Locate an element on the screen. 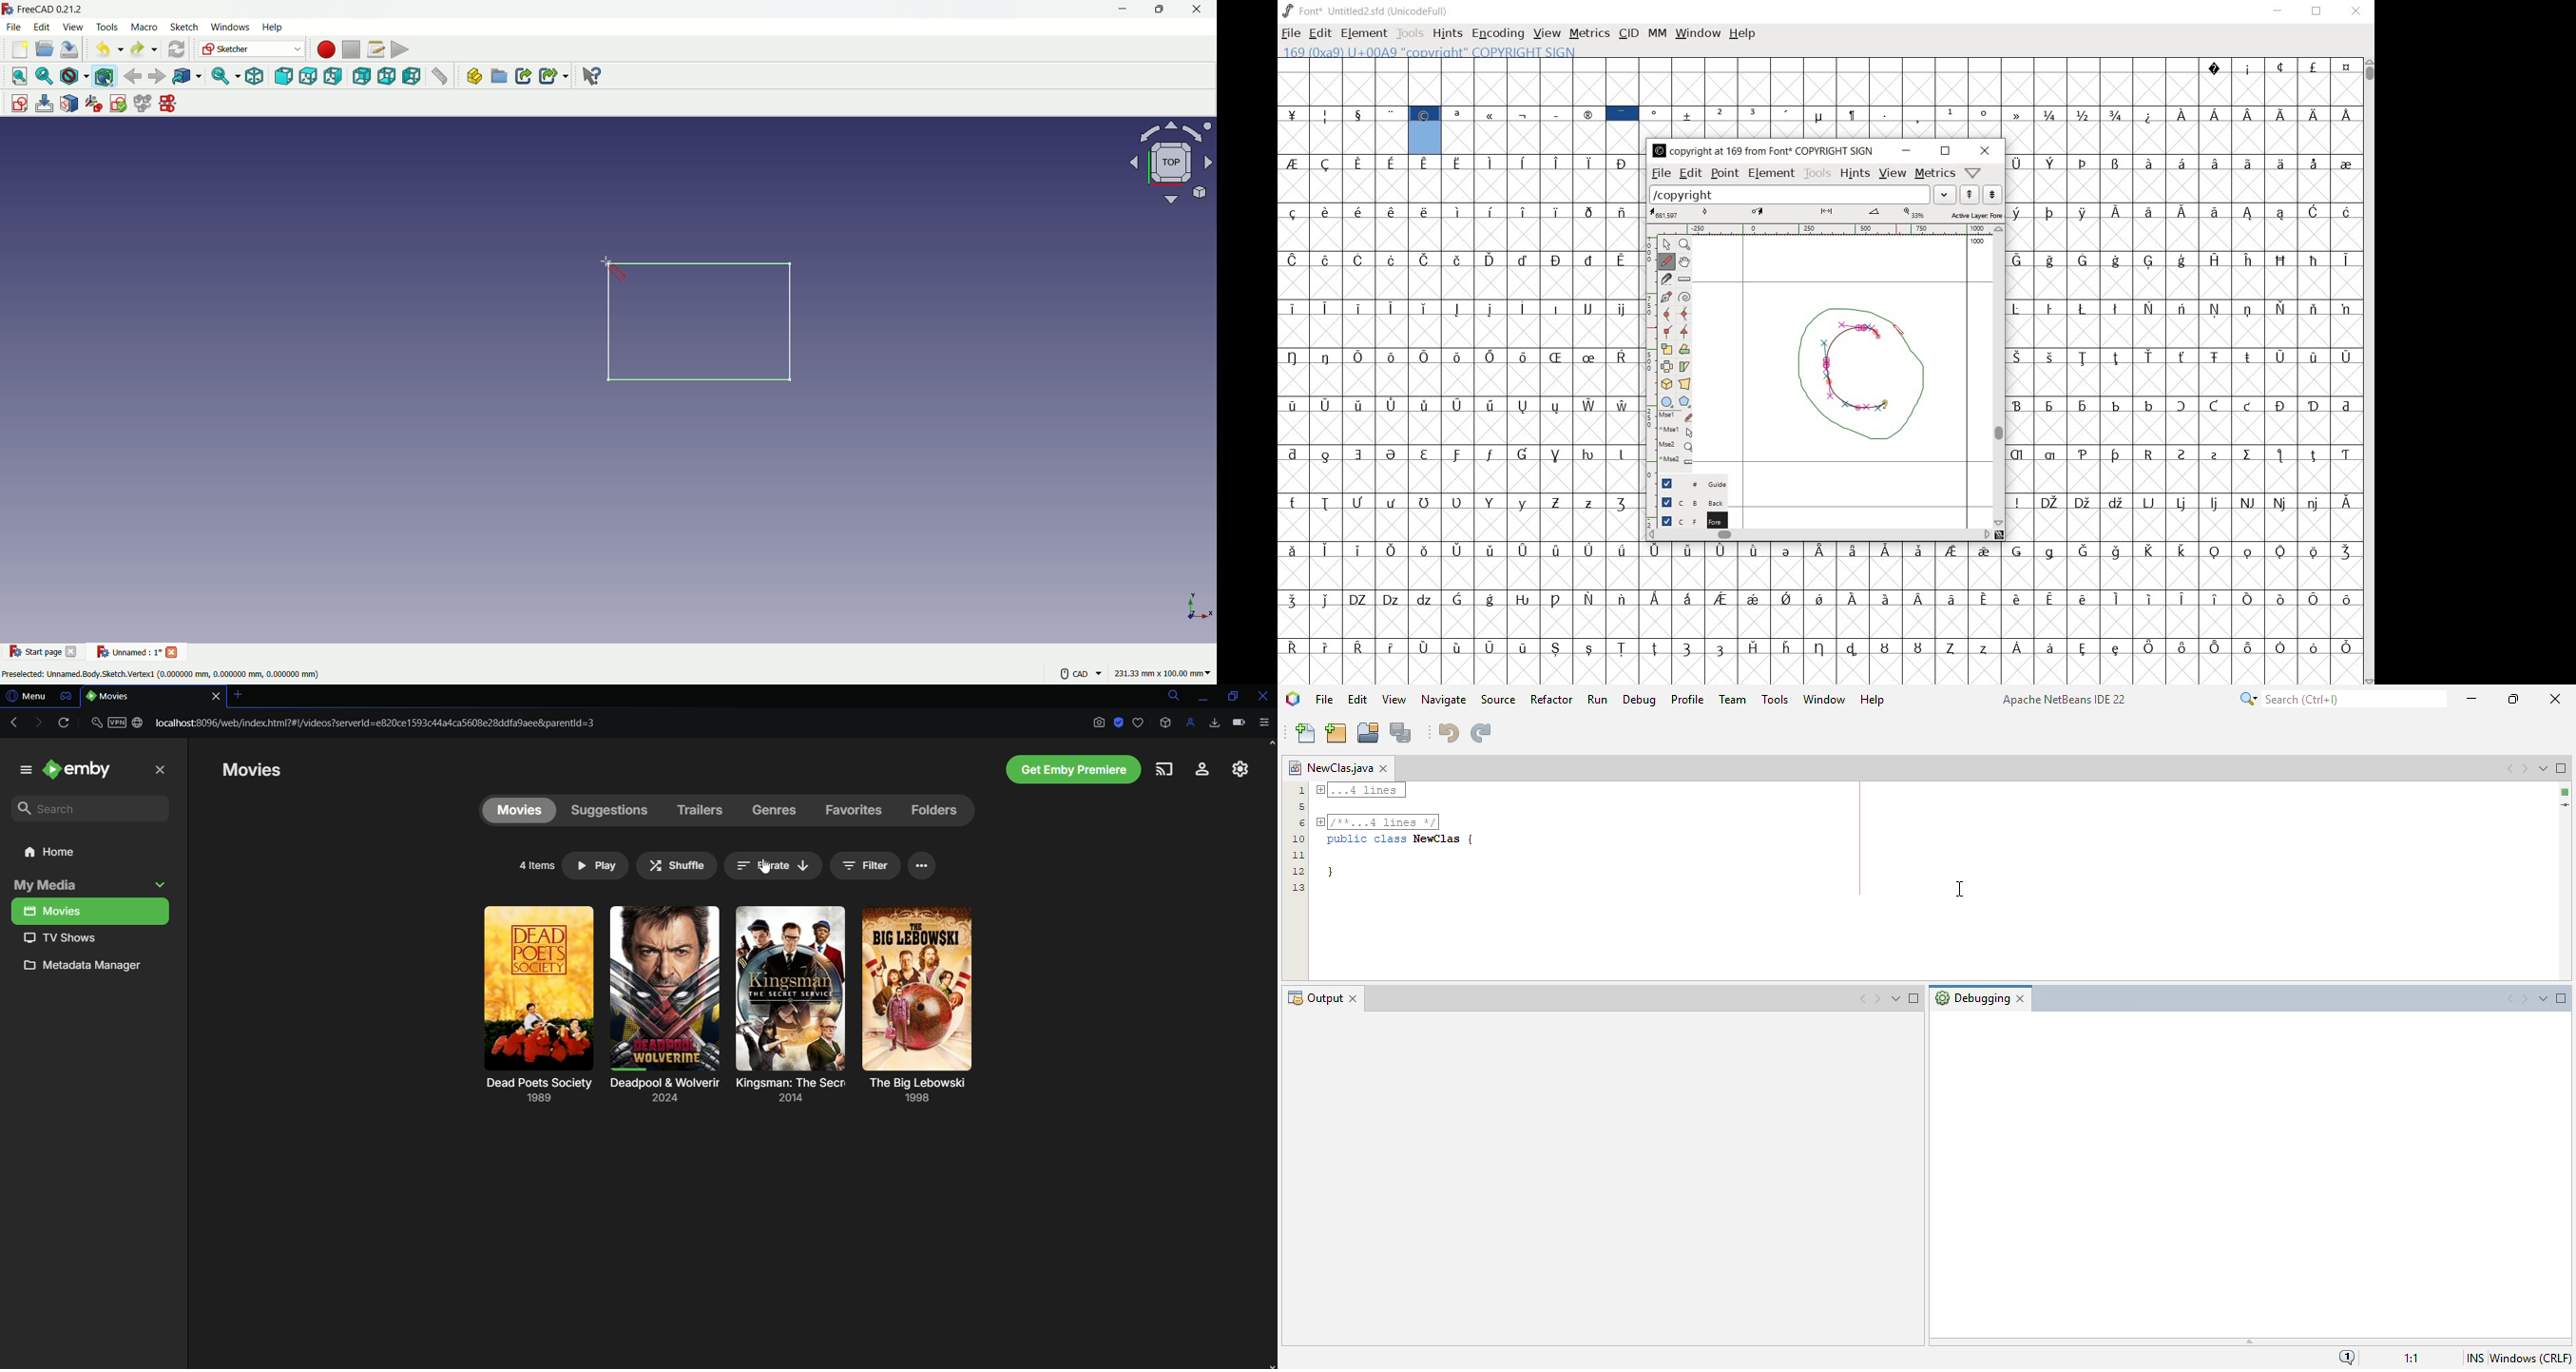  macro is located at coordinates (143, 27).